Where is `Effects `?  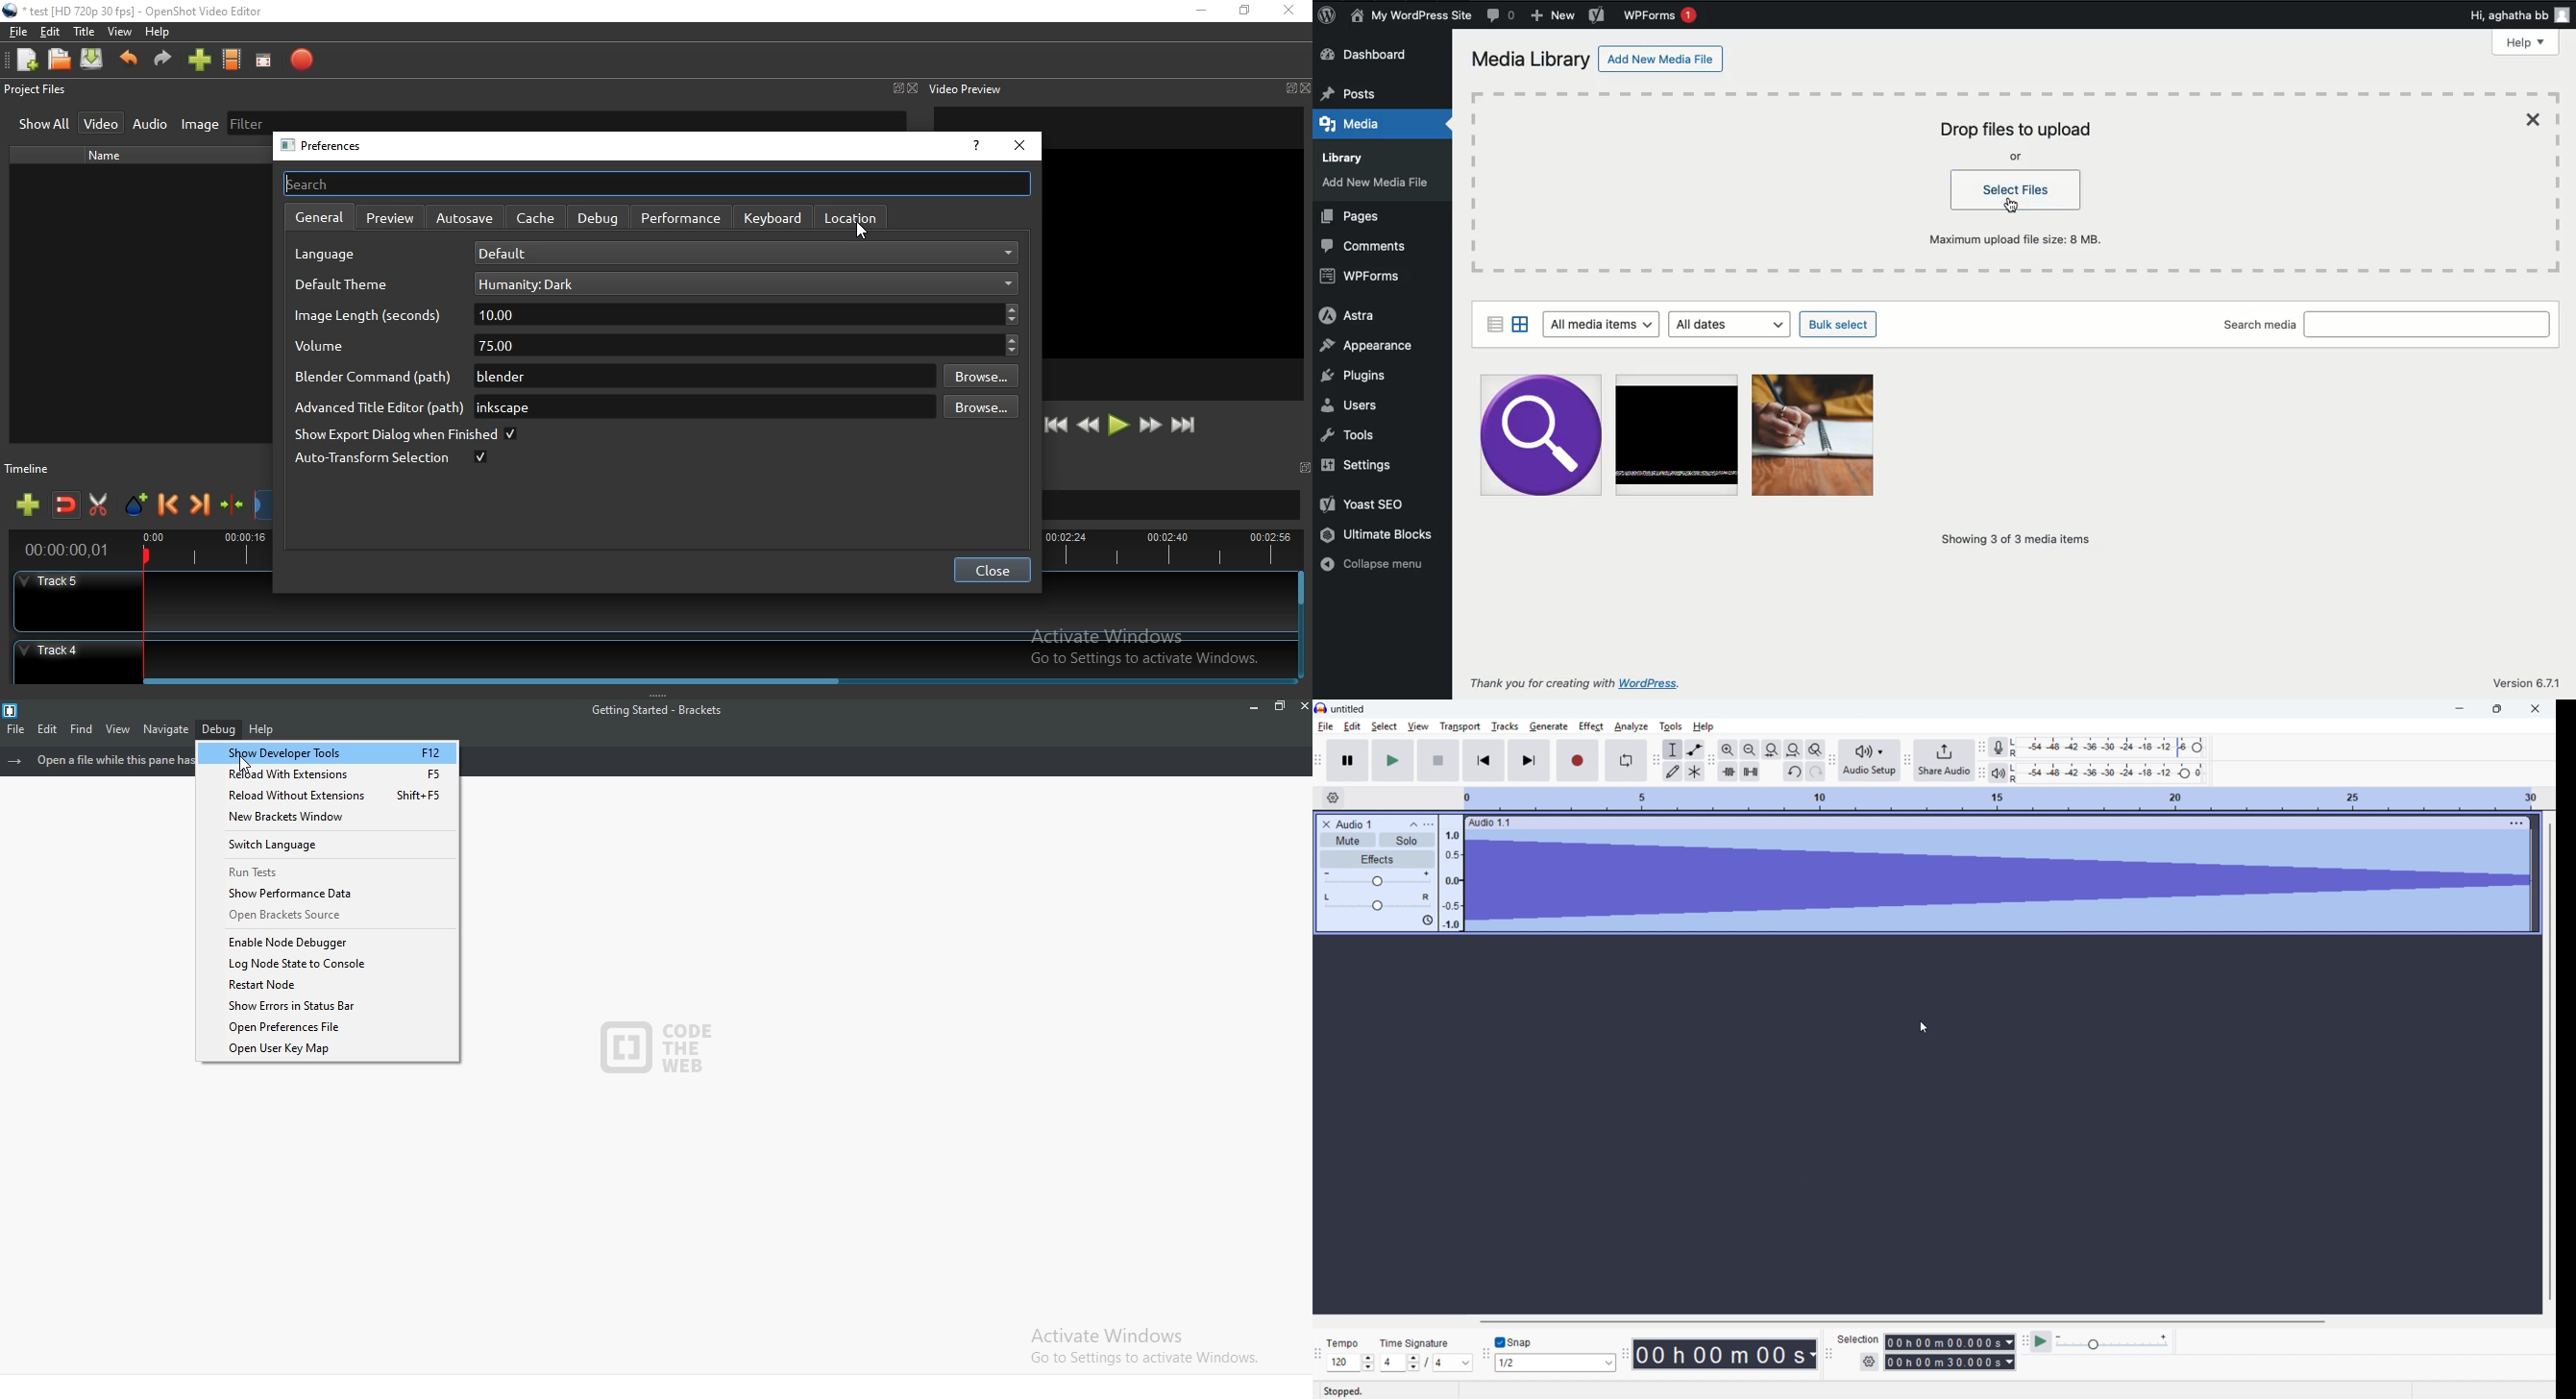
Effects  is located at coordinates (1377, 859).